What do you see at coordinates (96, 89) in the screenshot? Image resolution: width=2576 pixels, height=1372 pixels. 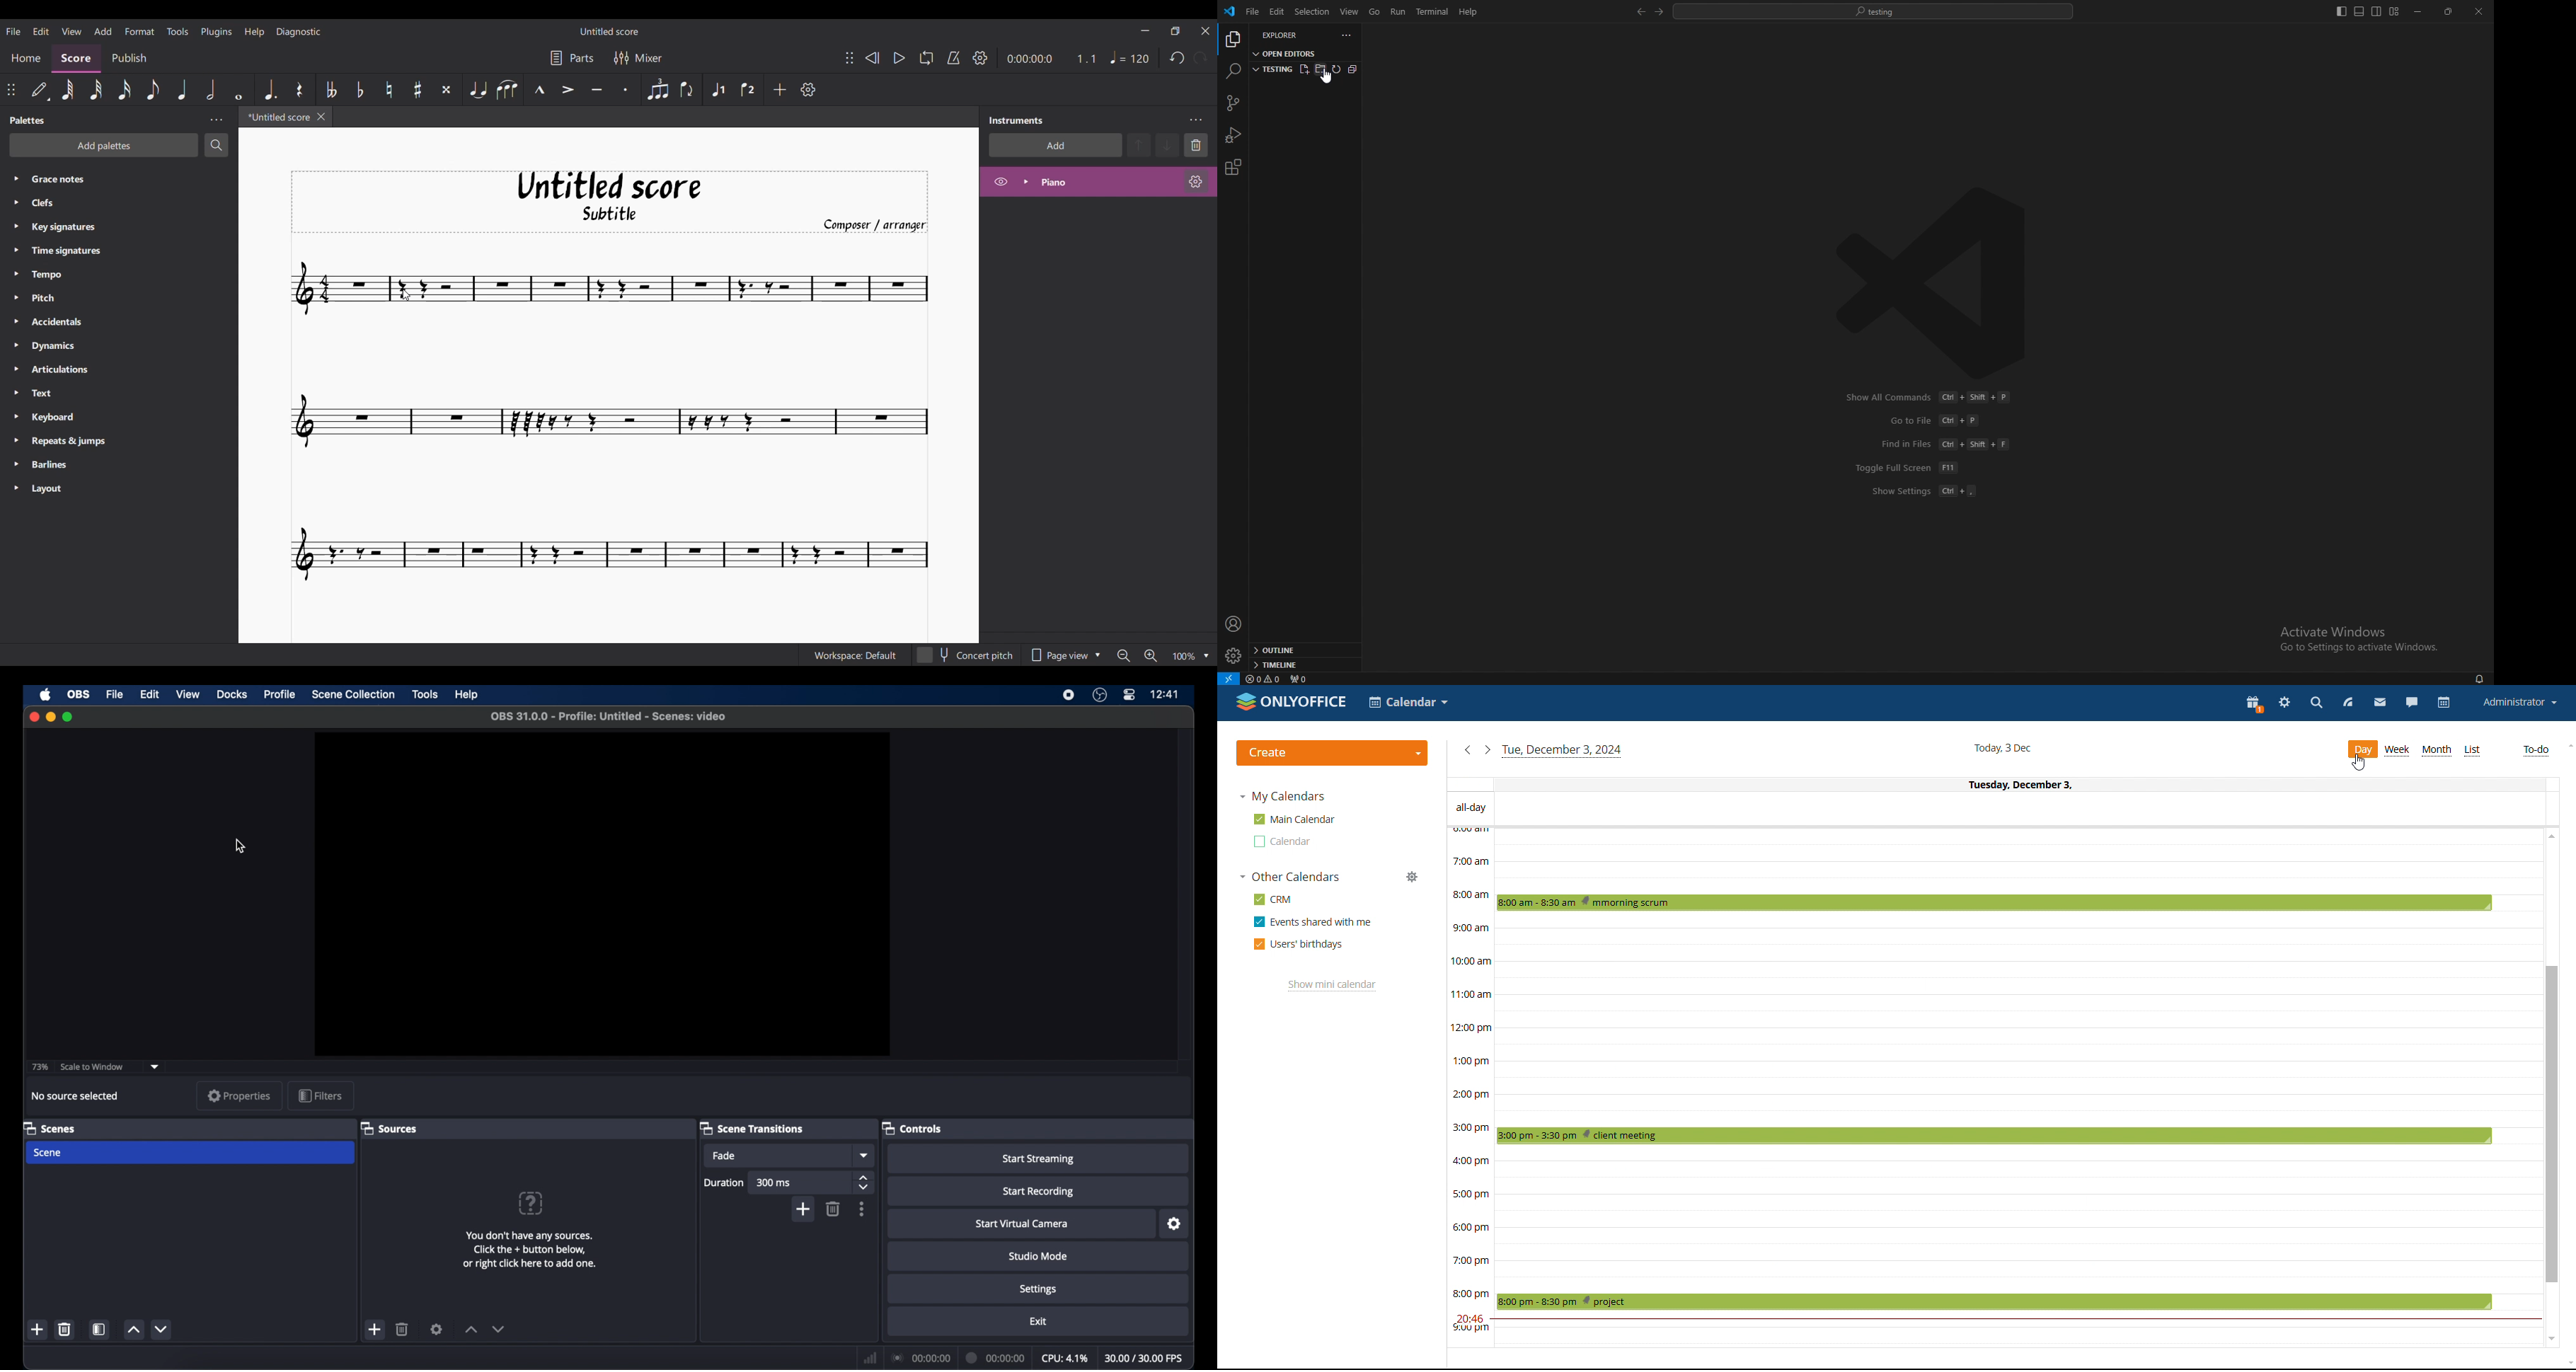 I see `32nd note` at bounding box center [96, 89].